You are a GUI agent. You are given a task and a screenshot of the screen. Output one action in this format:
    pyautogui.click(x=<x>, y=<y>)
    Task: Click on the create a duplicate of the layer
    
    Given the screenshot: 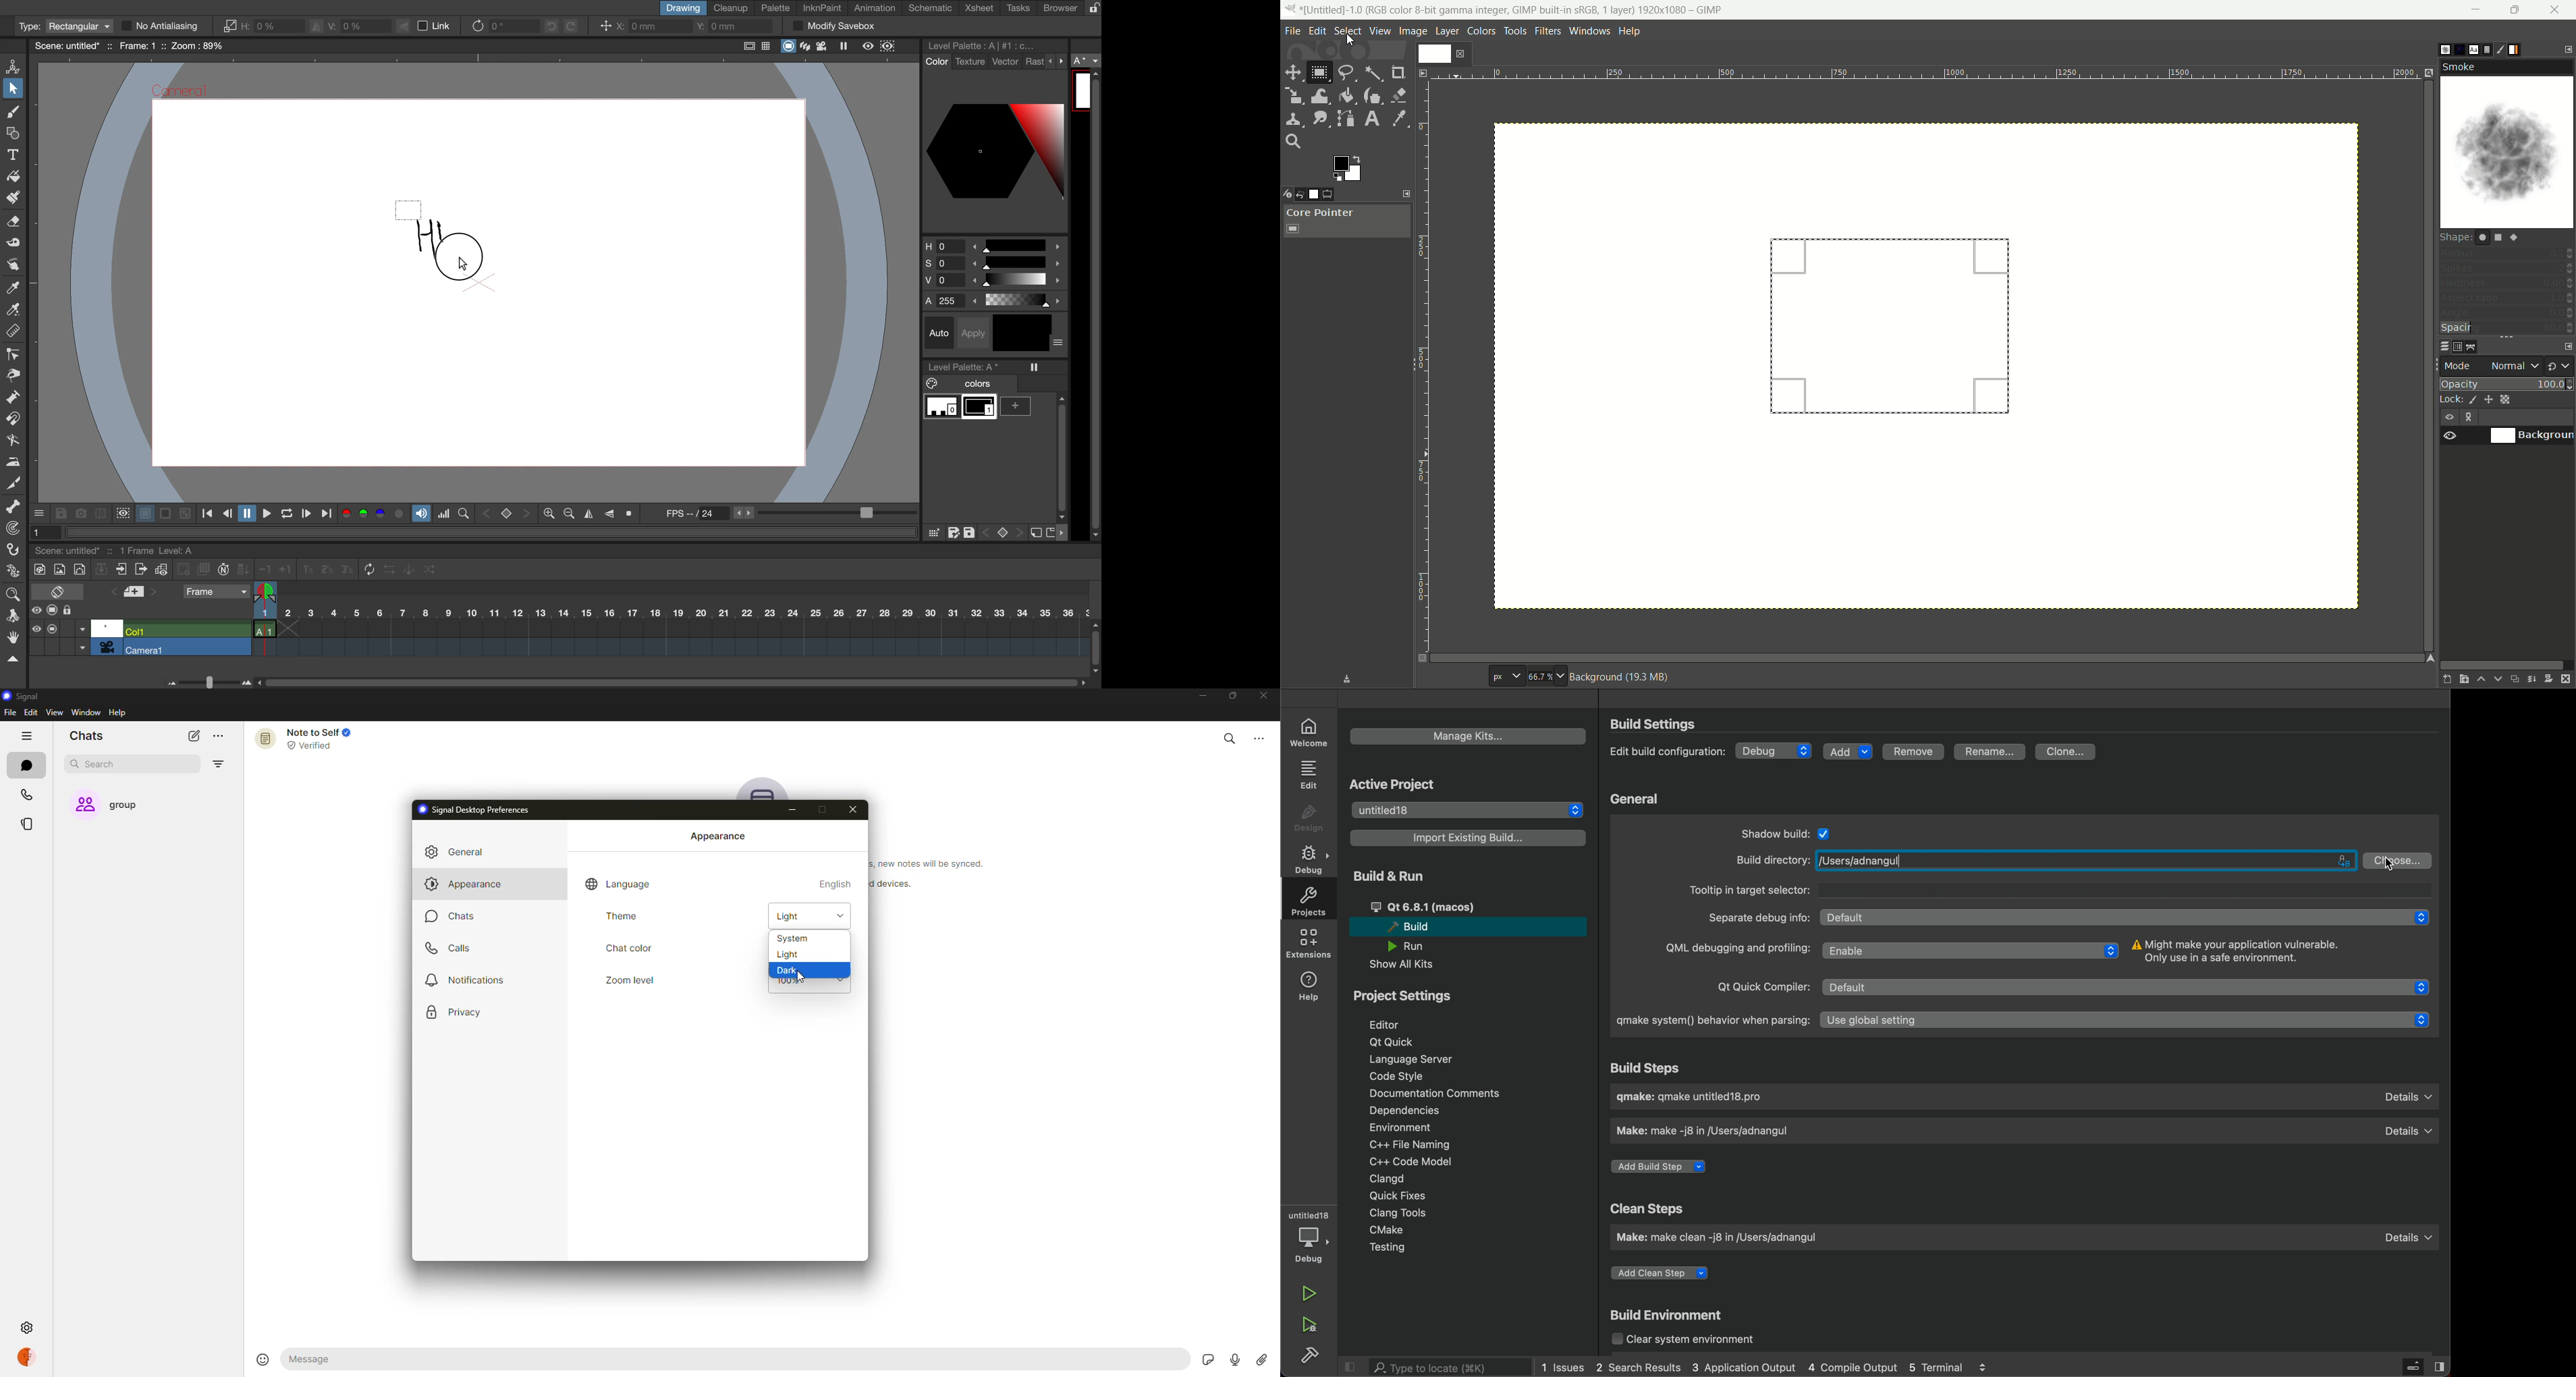 What is the action you would take?
    pyautogui.click(x=2514, y=680)
    